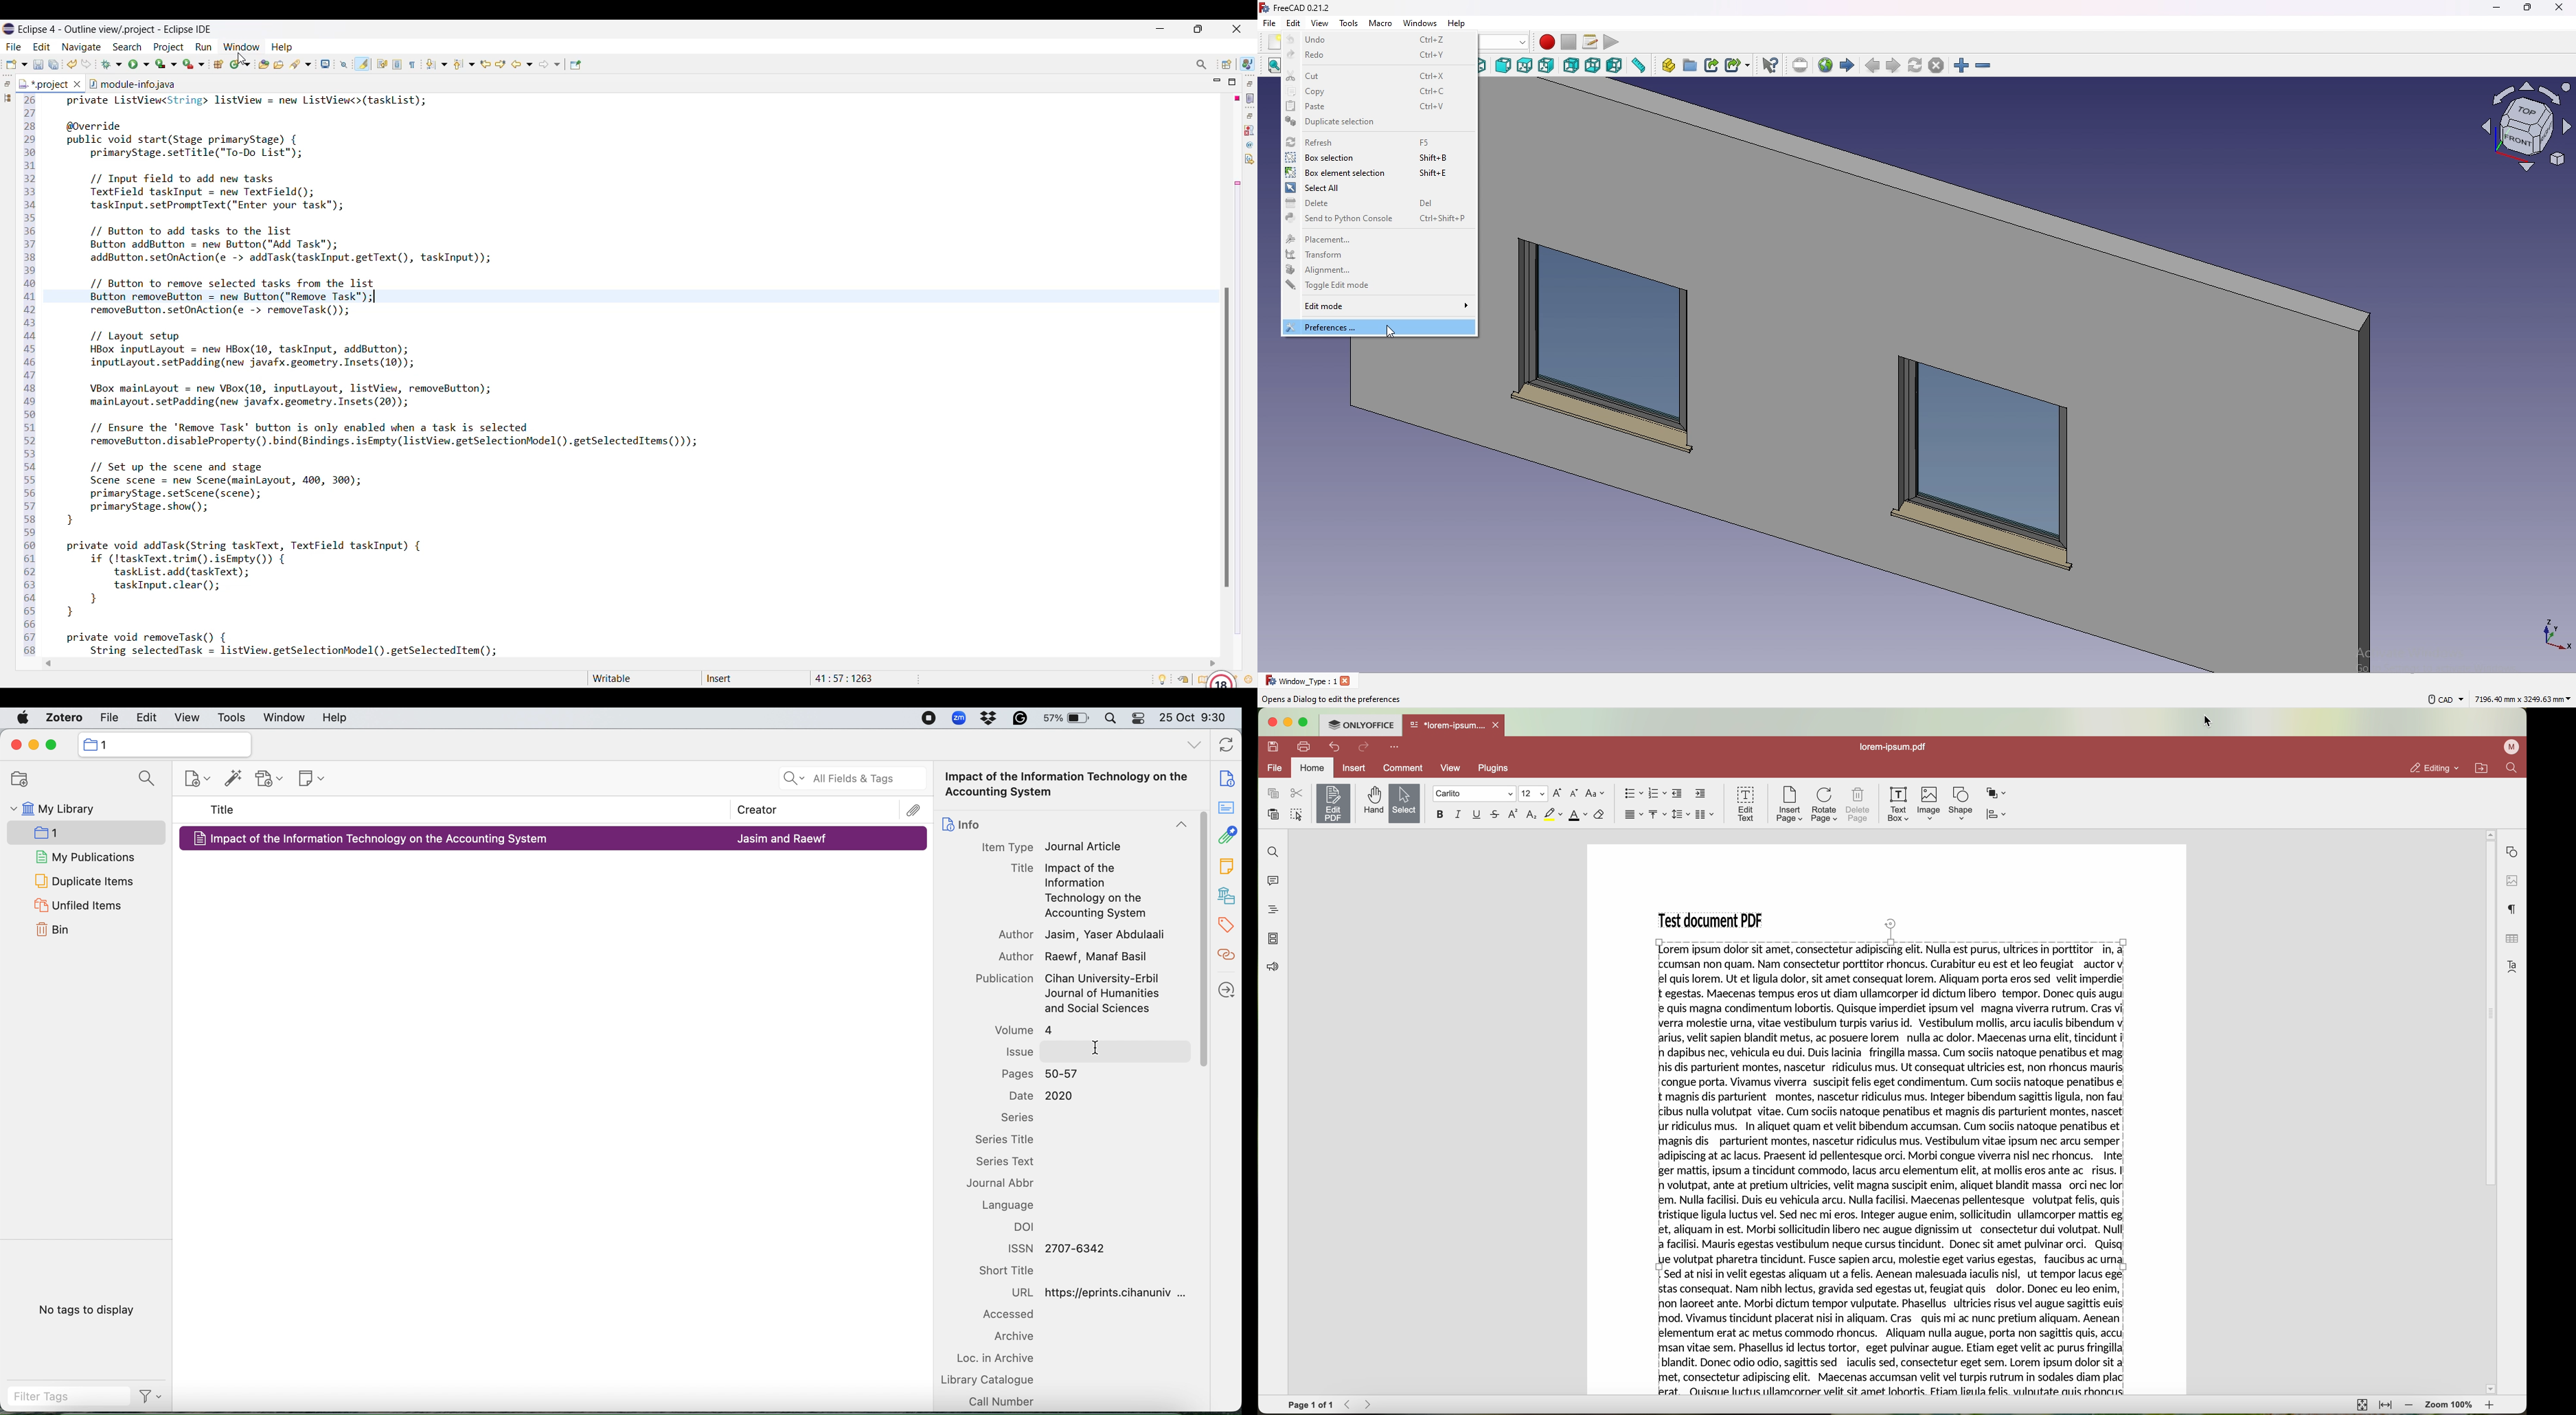  Describe the element at coordinates (64, 717) in the screenshot. I see `zotero` at that location.